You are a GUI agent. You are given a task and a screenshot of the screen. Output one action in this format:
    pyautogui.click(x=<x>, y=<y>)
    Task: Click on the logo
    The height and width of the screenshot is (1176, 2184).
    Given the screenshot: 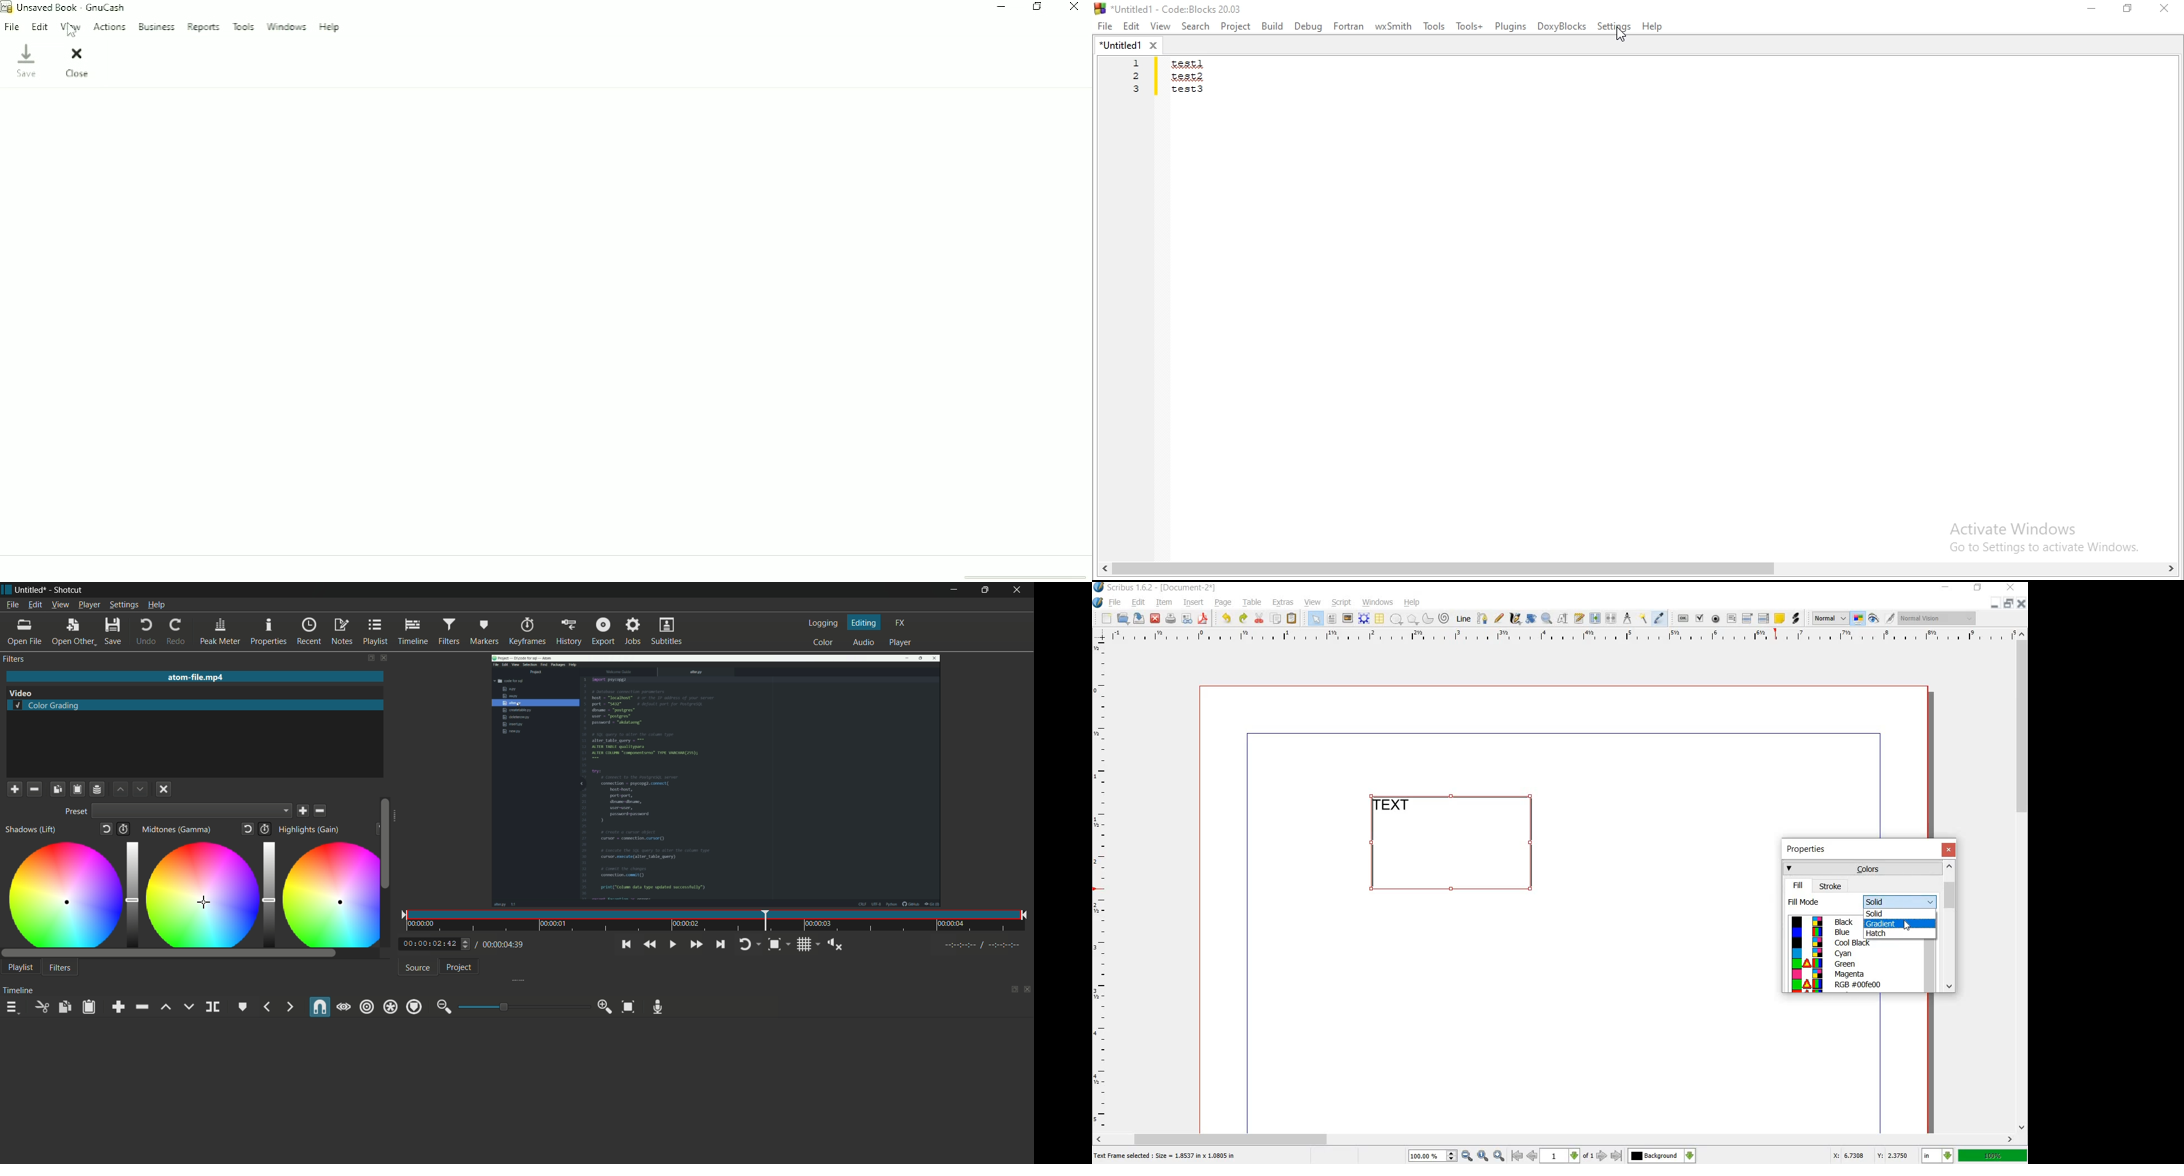 What is the action you would take?
    pyautogui.click(x=1099, y=588)
    